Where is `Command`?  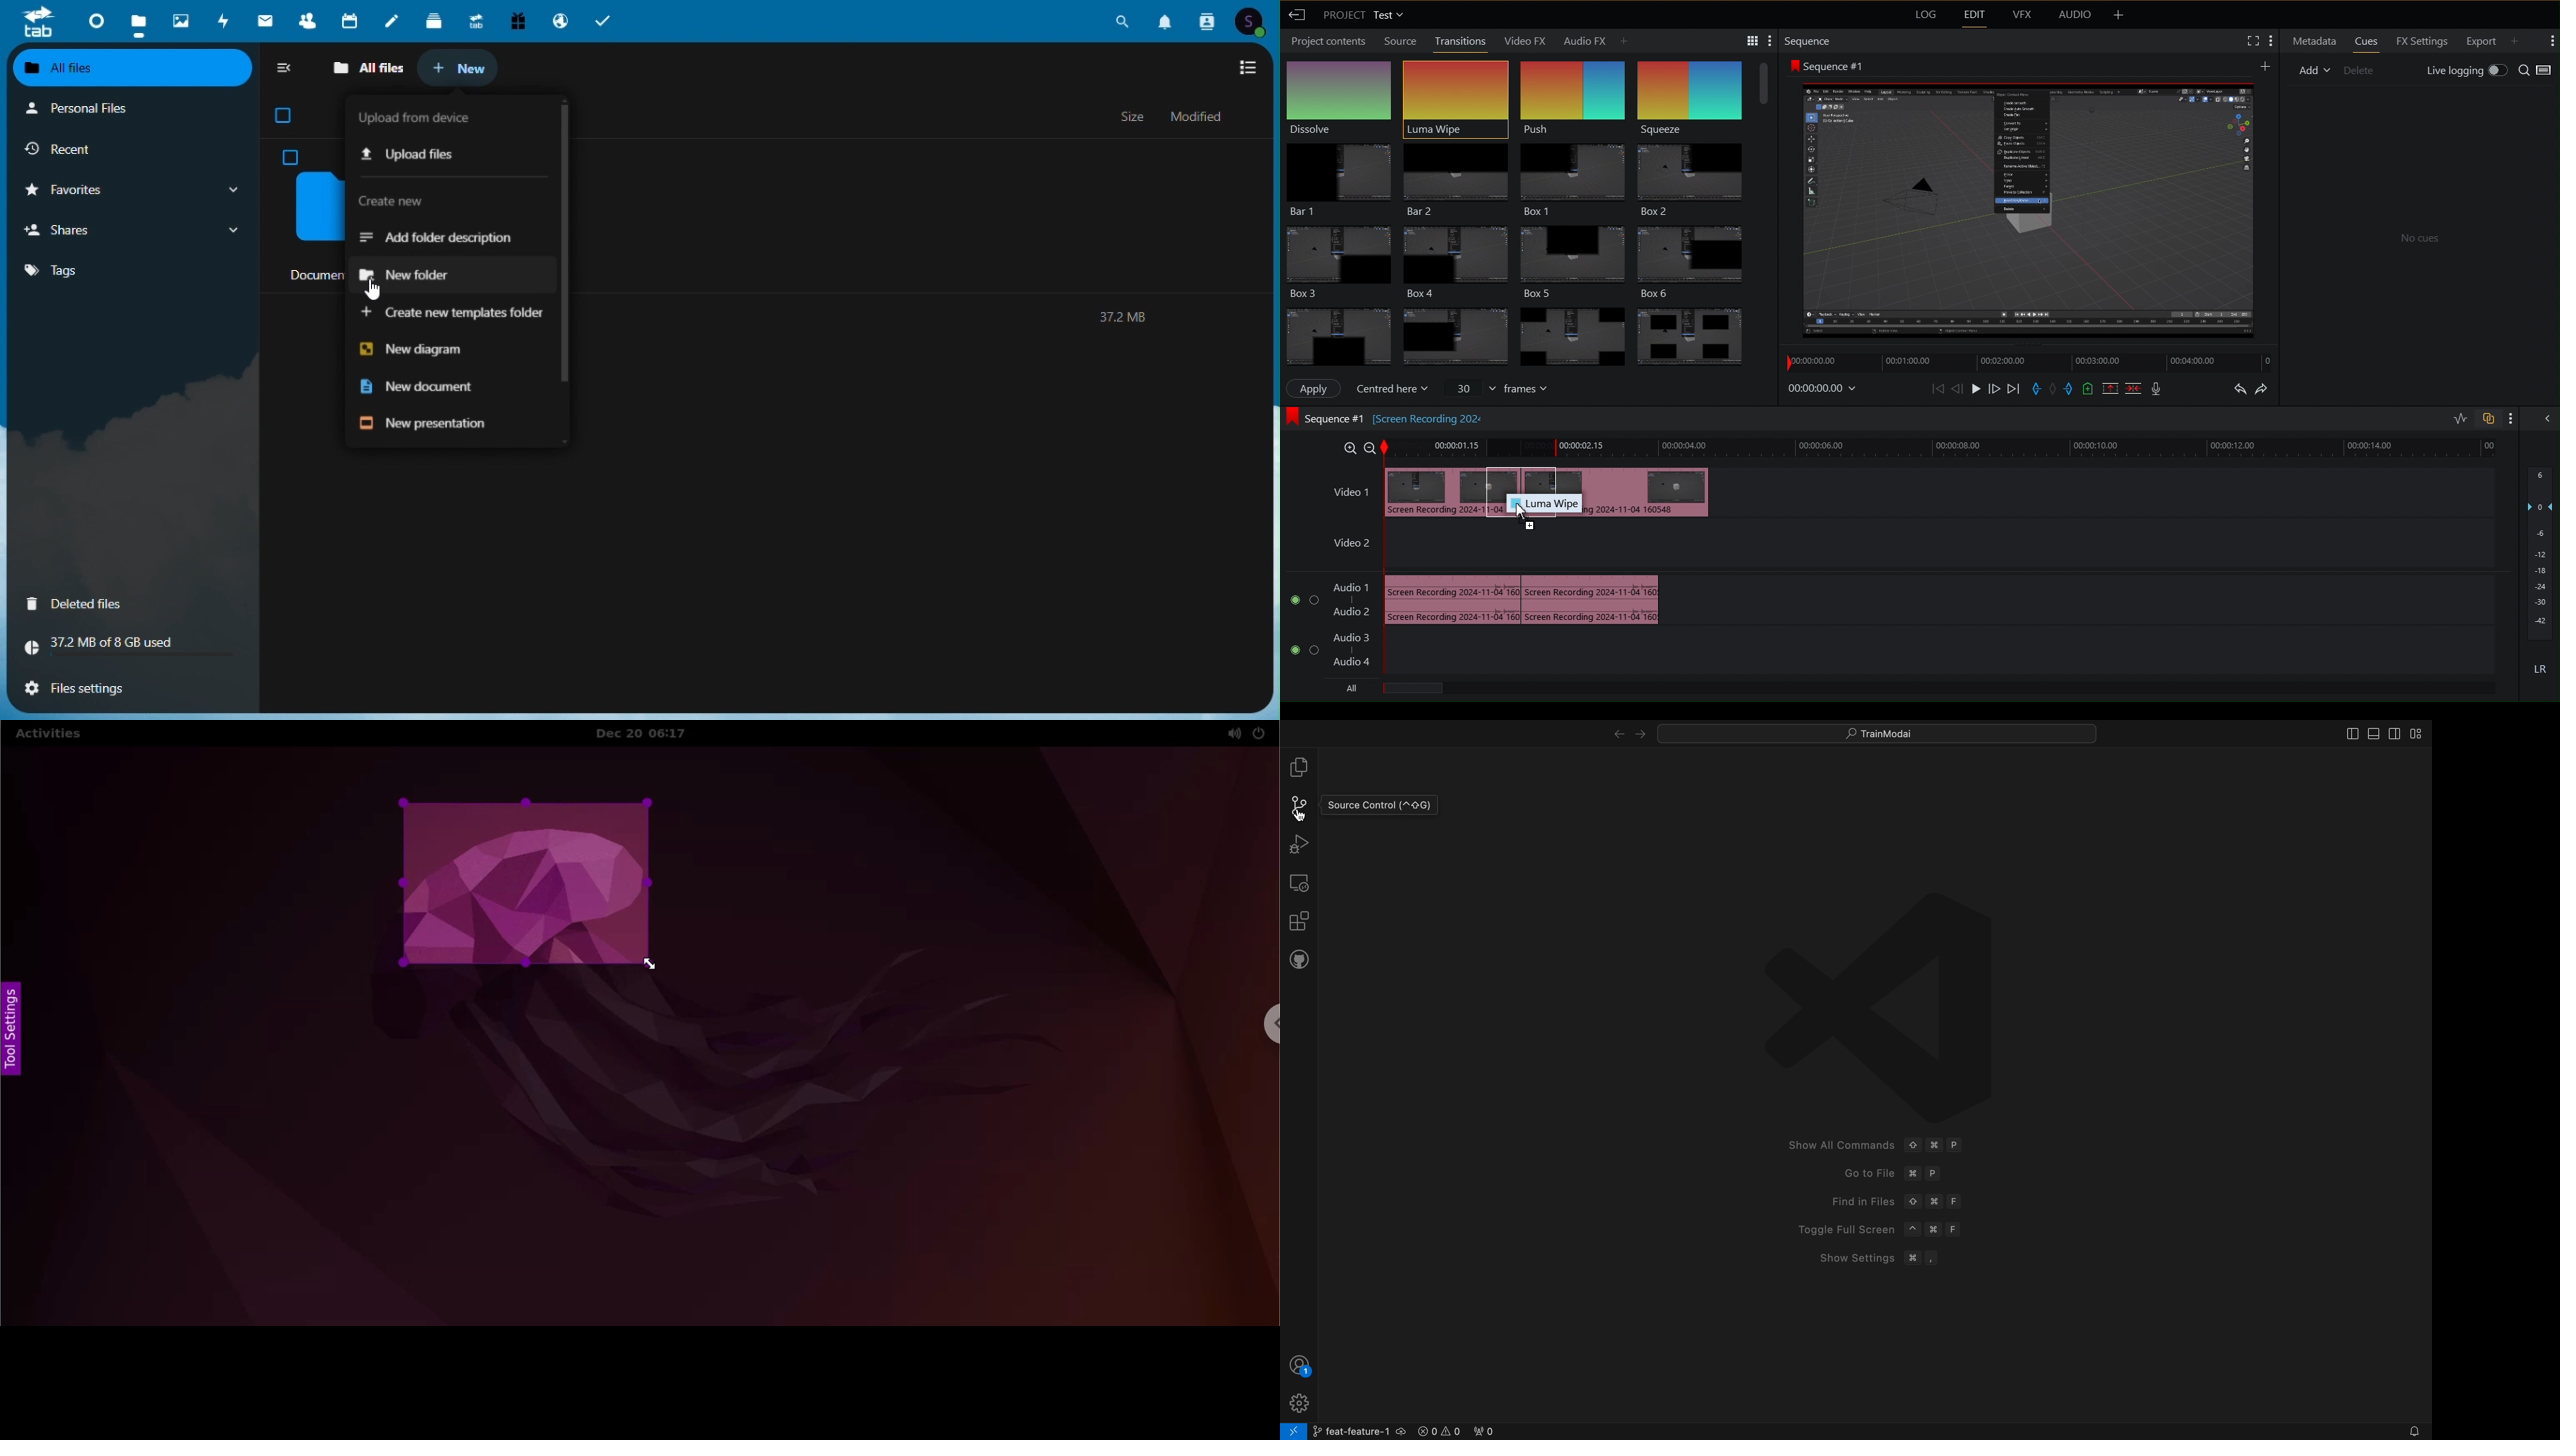
Command is located at coordinates (1935, 1201).